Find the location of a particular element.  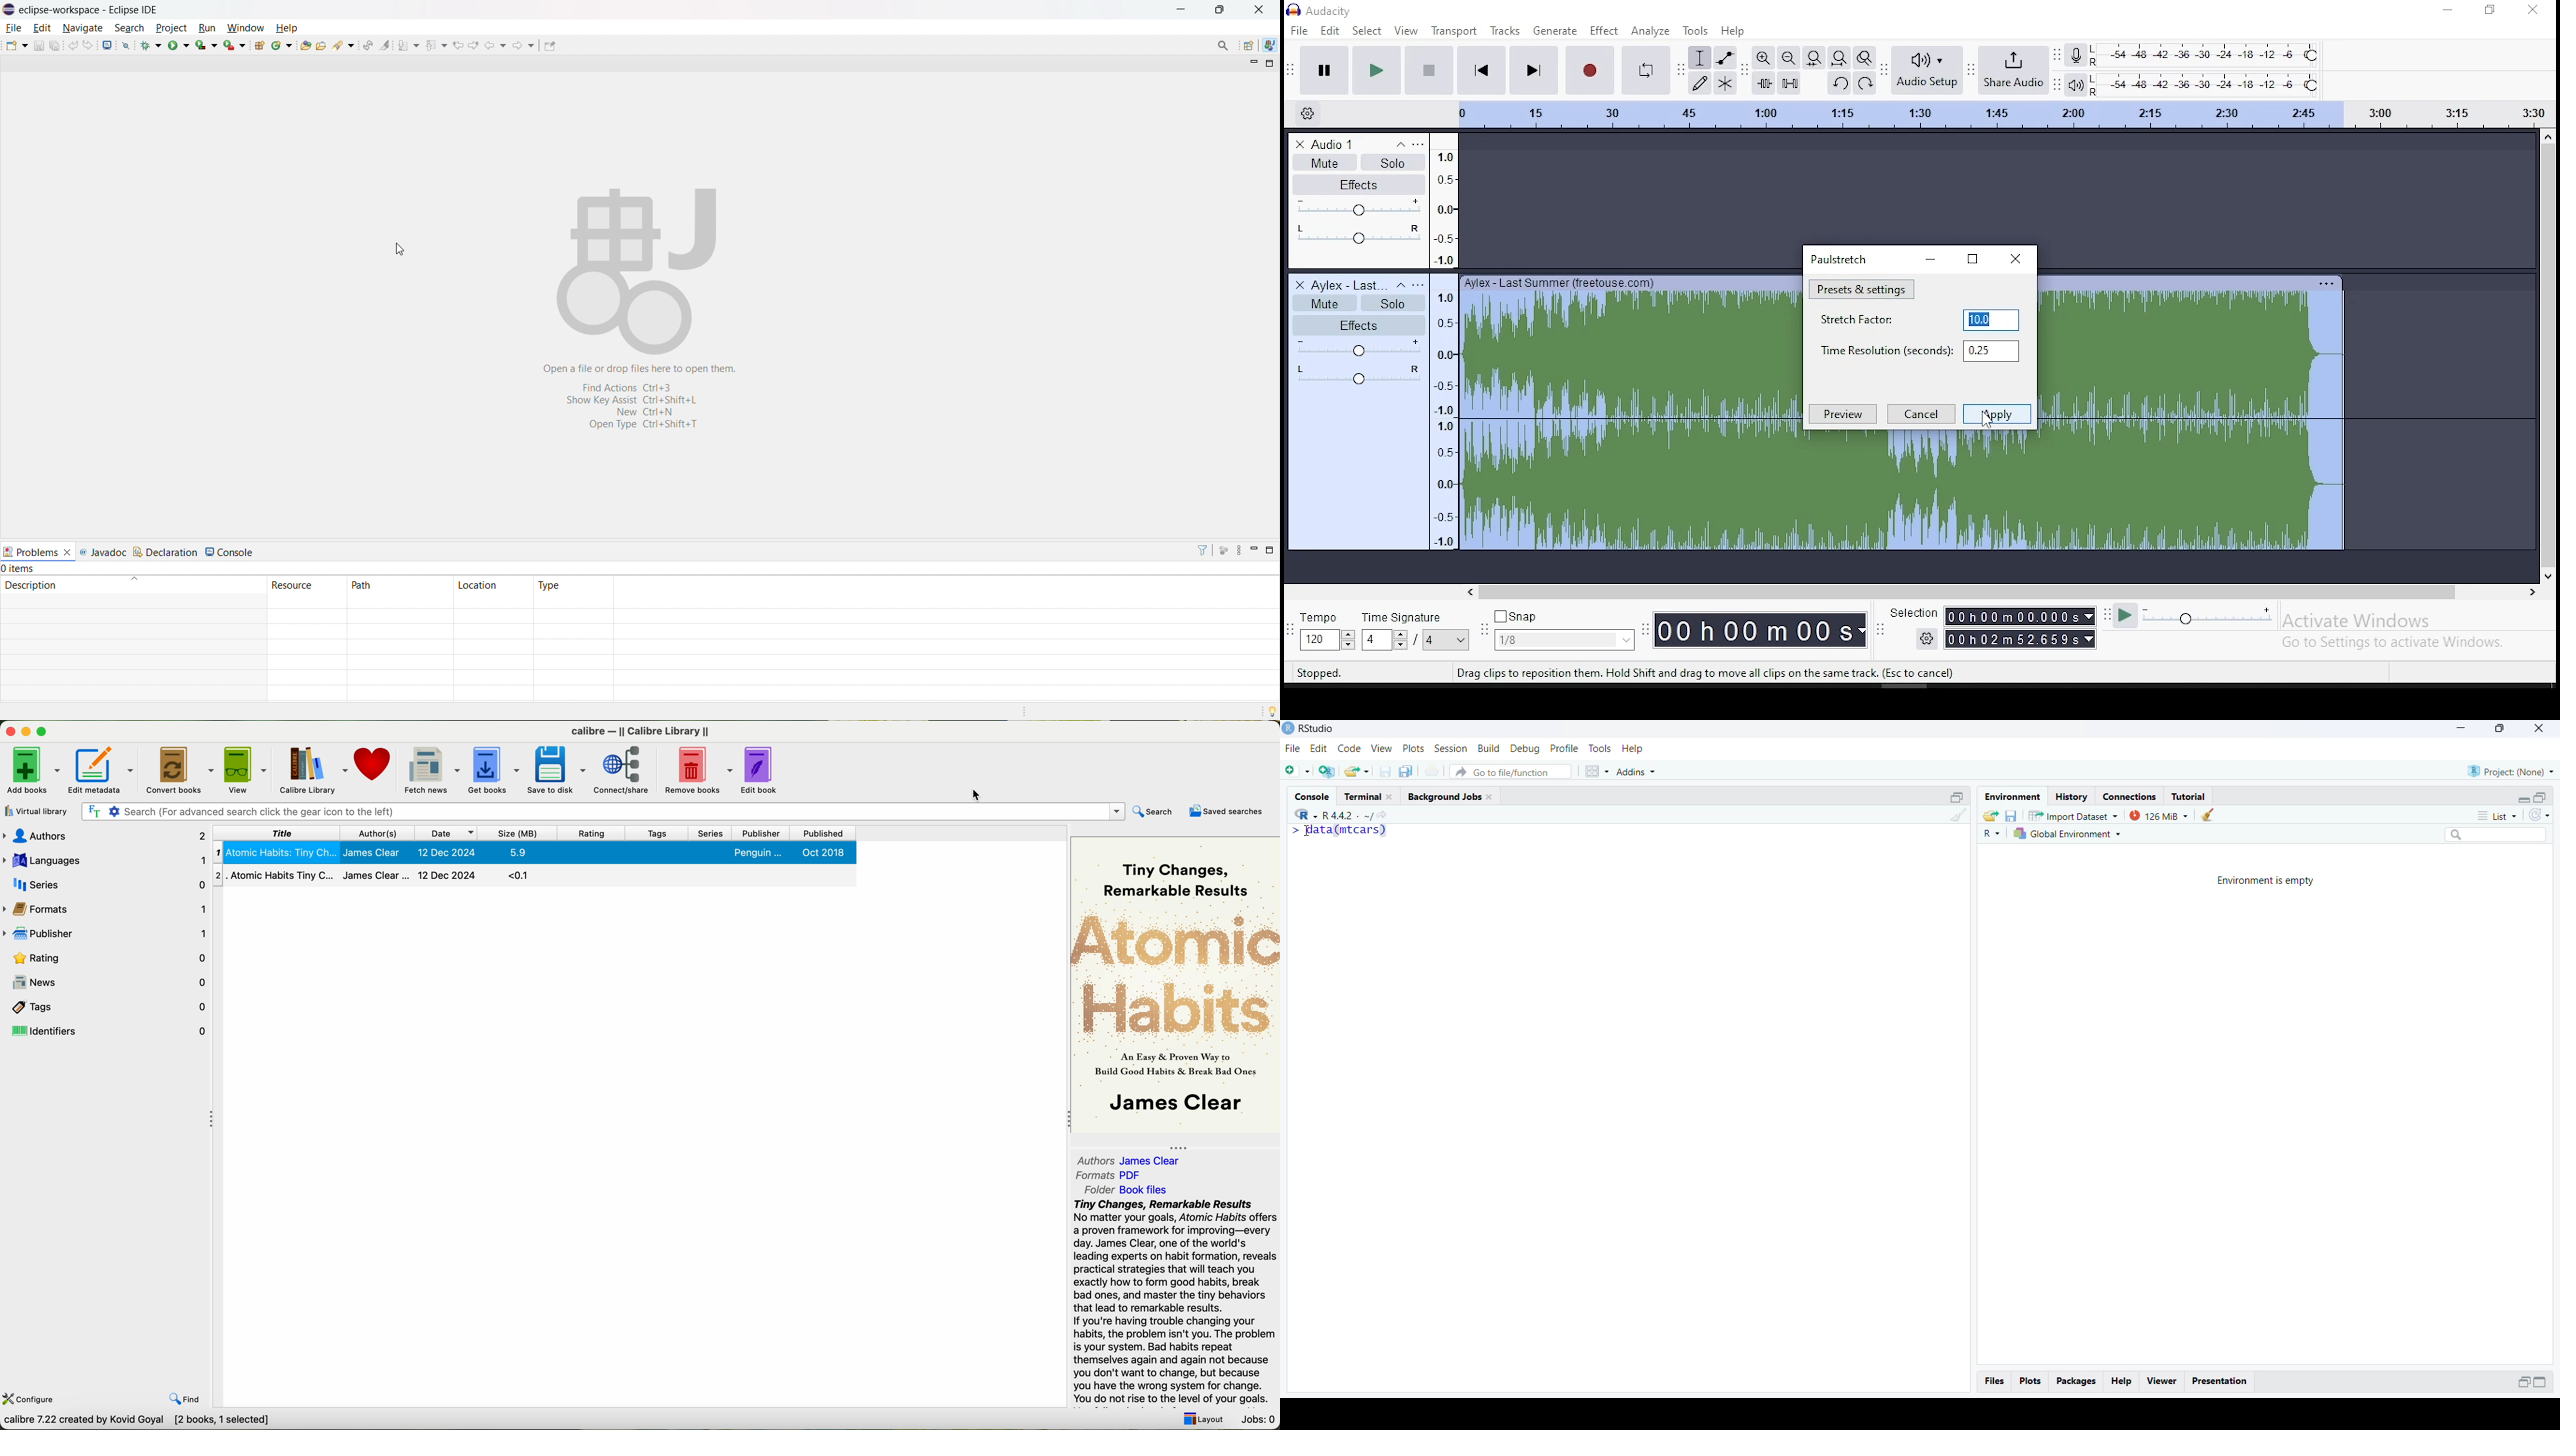

clear console is located at coordinates (1957, 815).